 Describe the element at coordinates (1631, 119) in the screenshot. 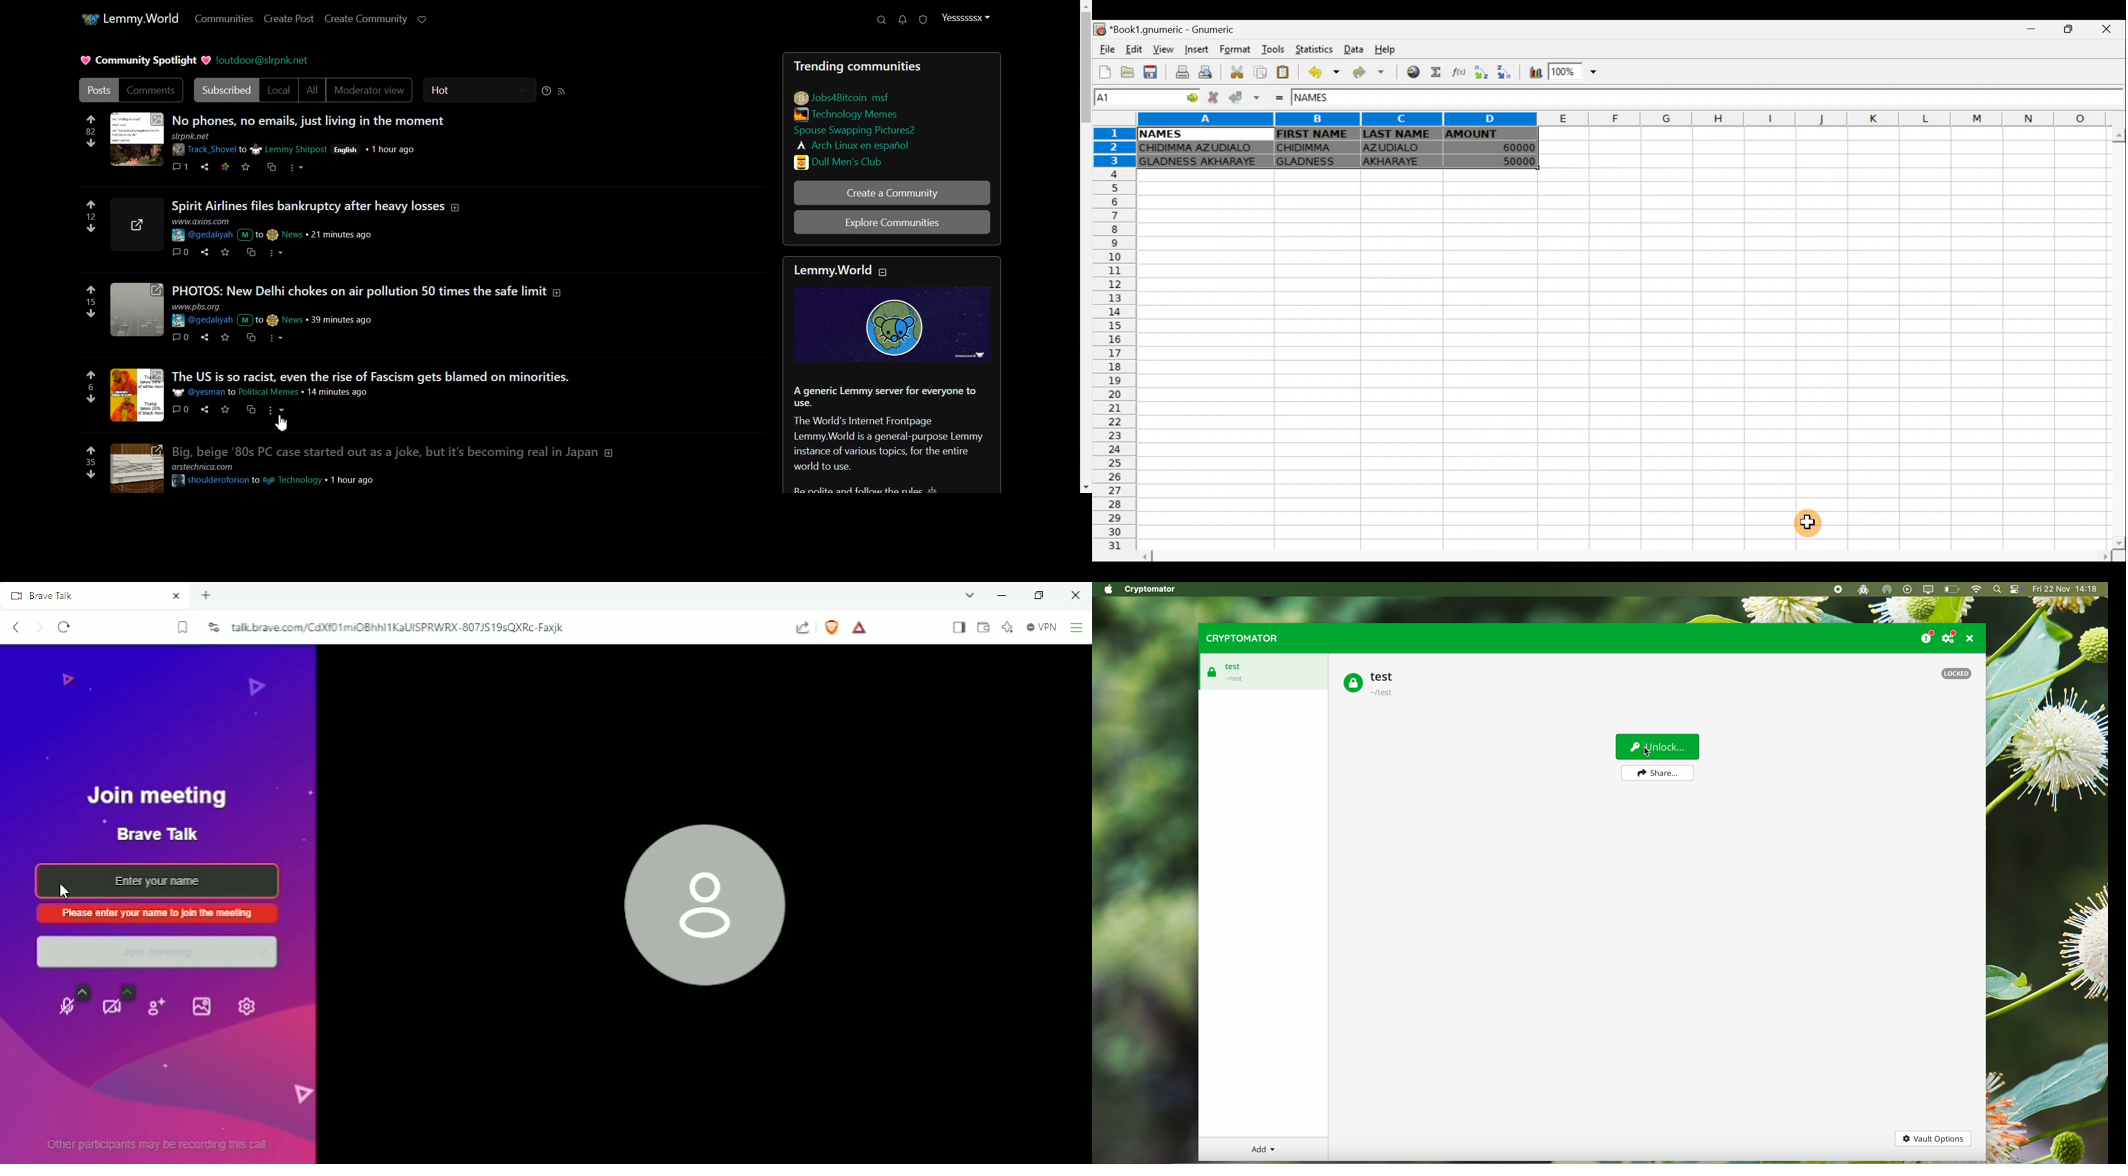

I see `Columns` at that location.